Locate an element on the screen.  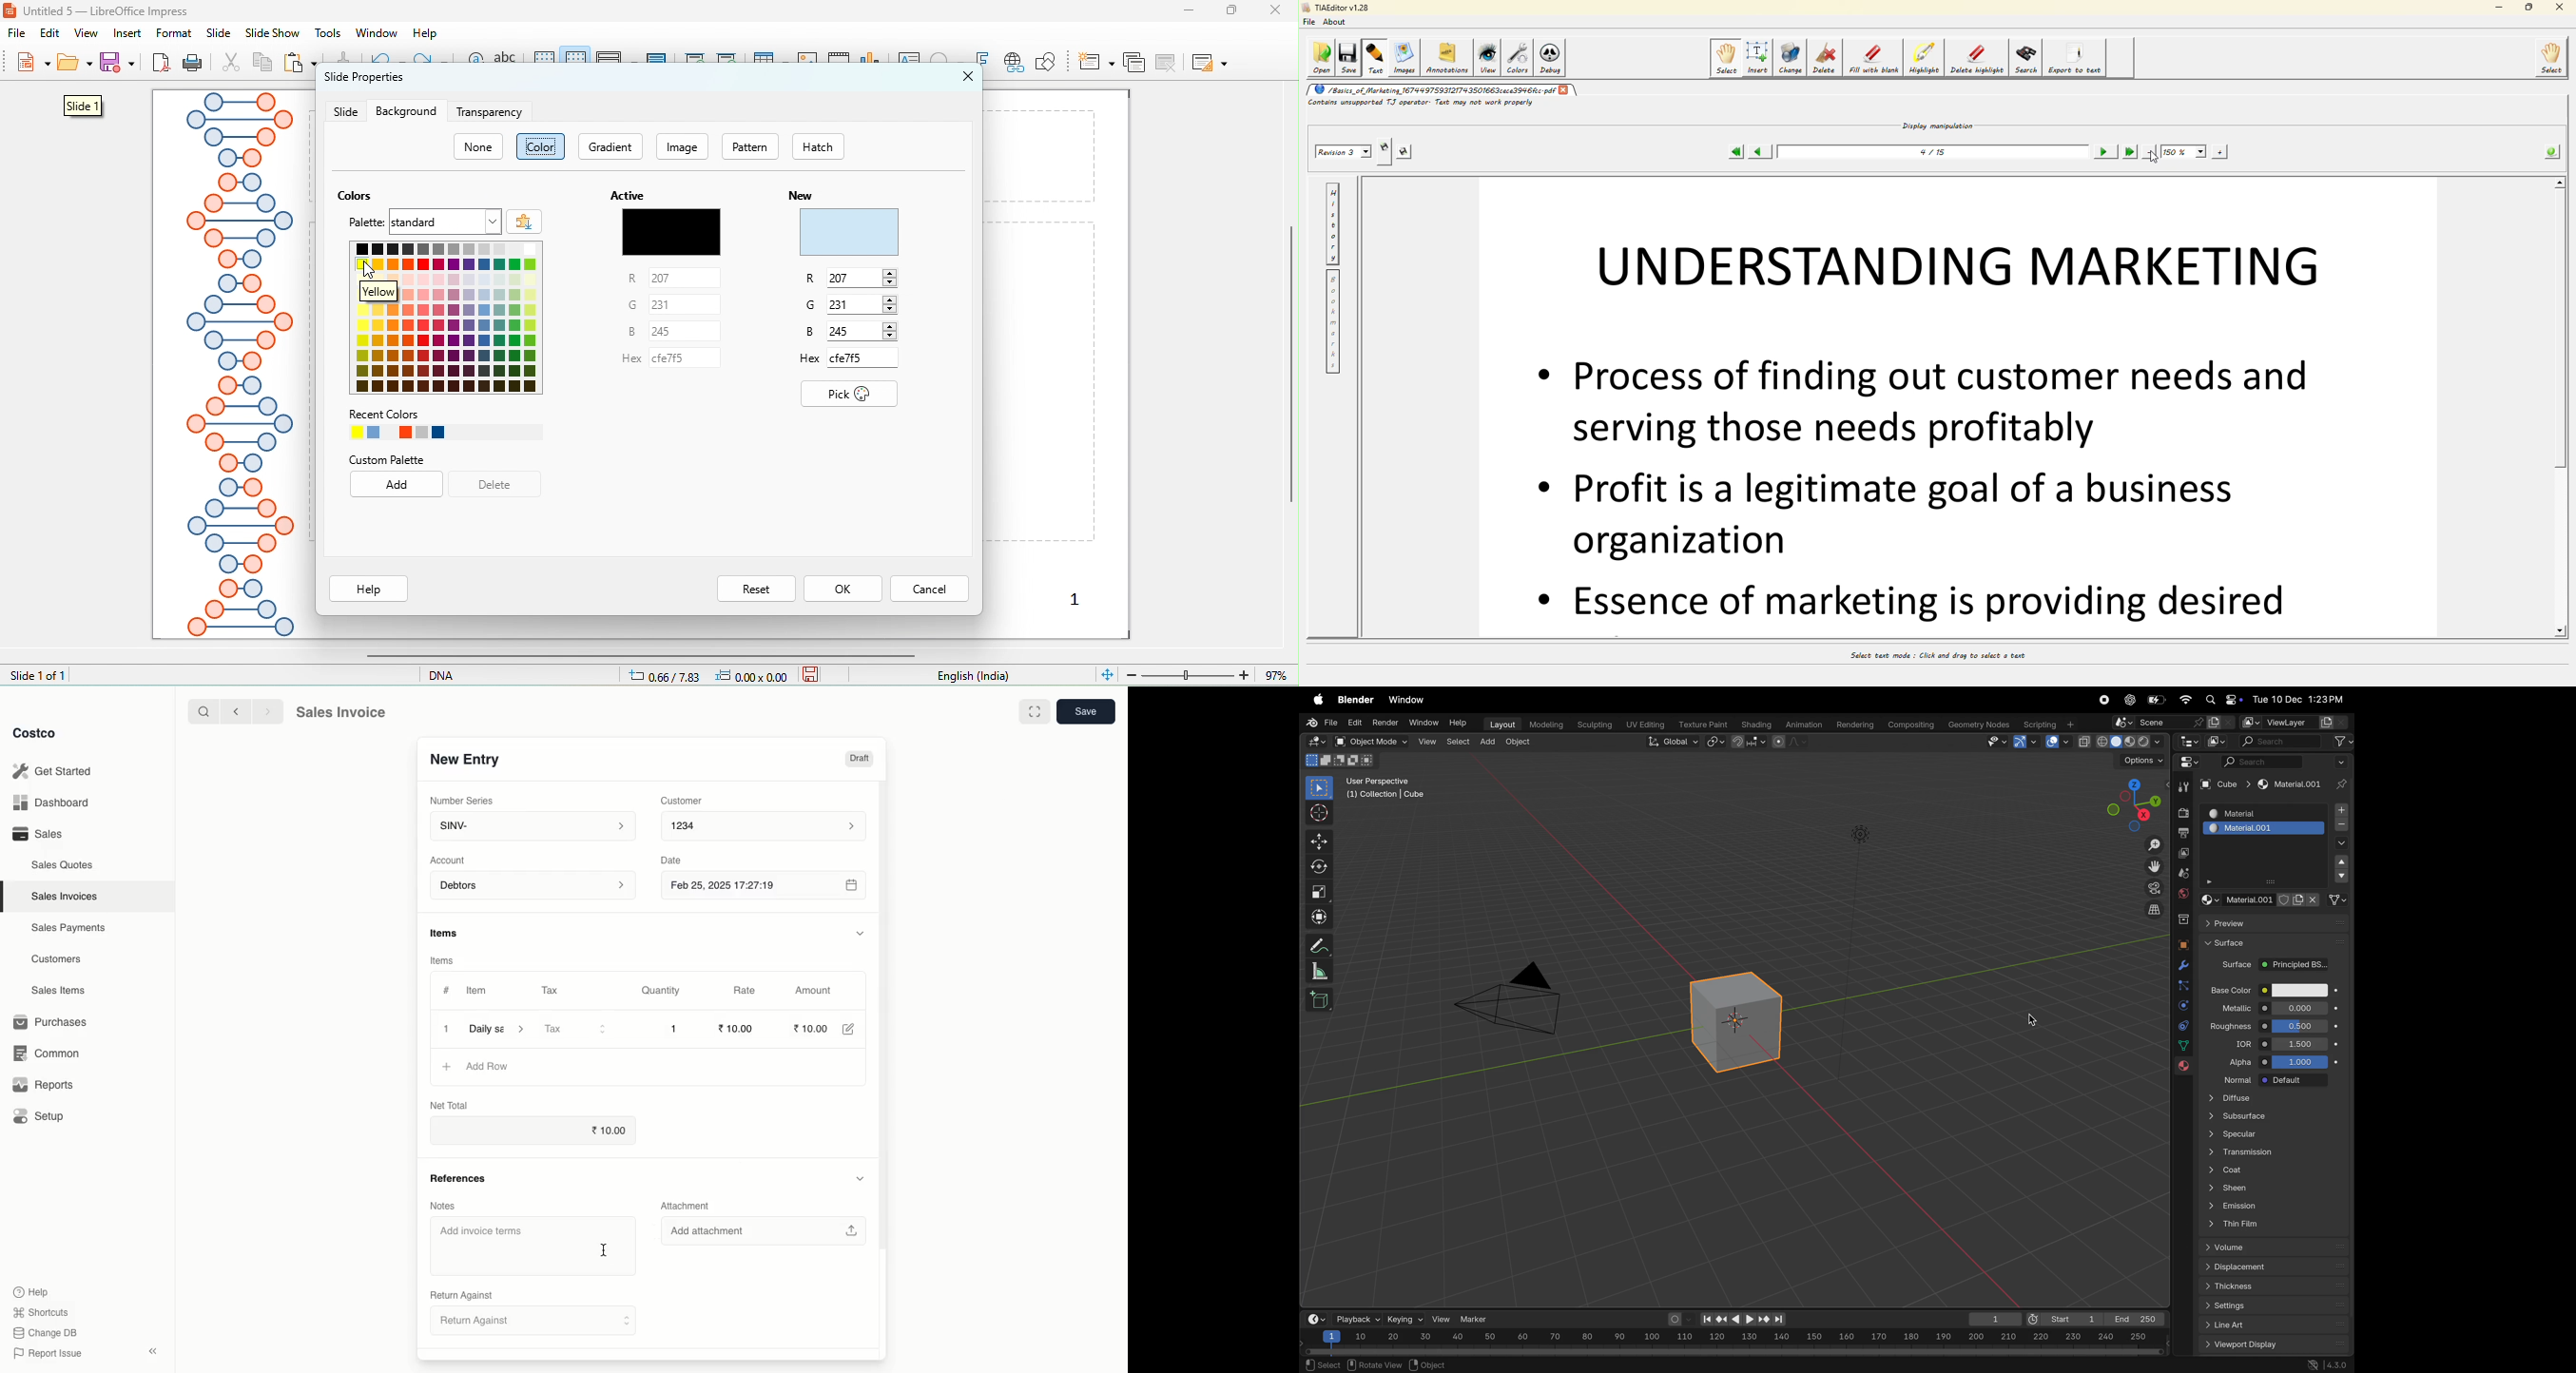
Item is located at coordinates (479, 991).